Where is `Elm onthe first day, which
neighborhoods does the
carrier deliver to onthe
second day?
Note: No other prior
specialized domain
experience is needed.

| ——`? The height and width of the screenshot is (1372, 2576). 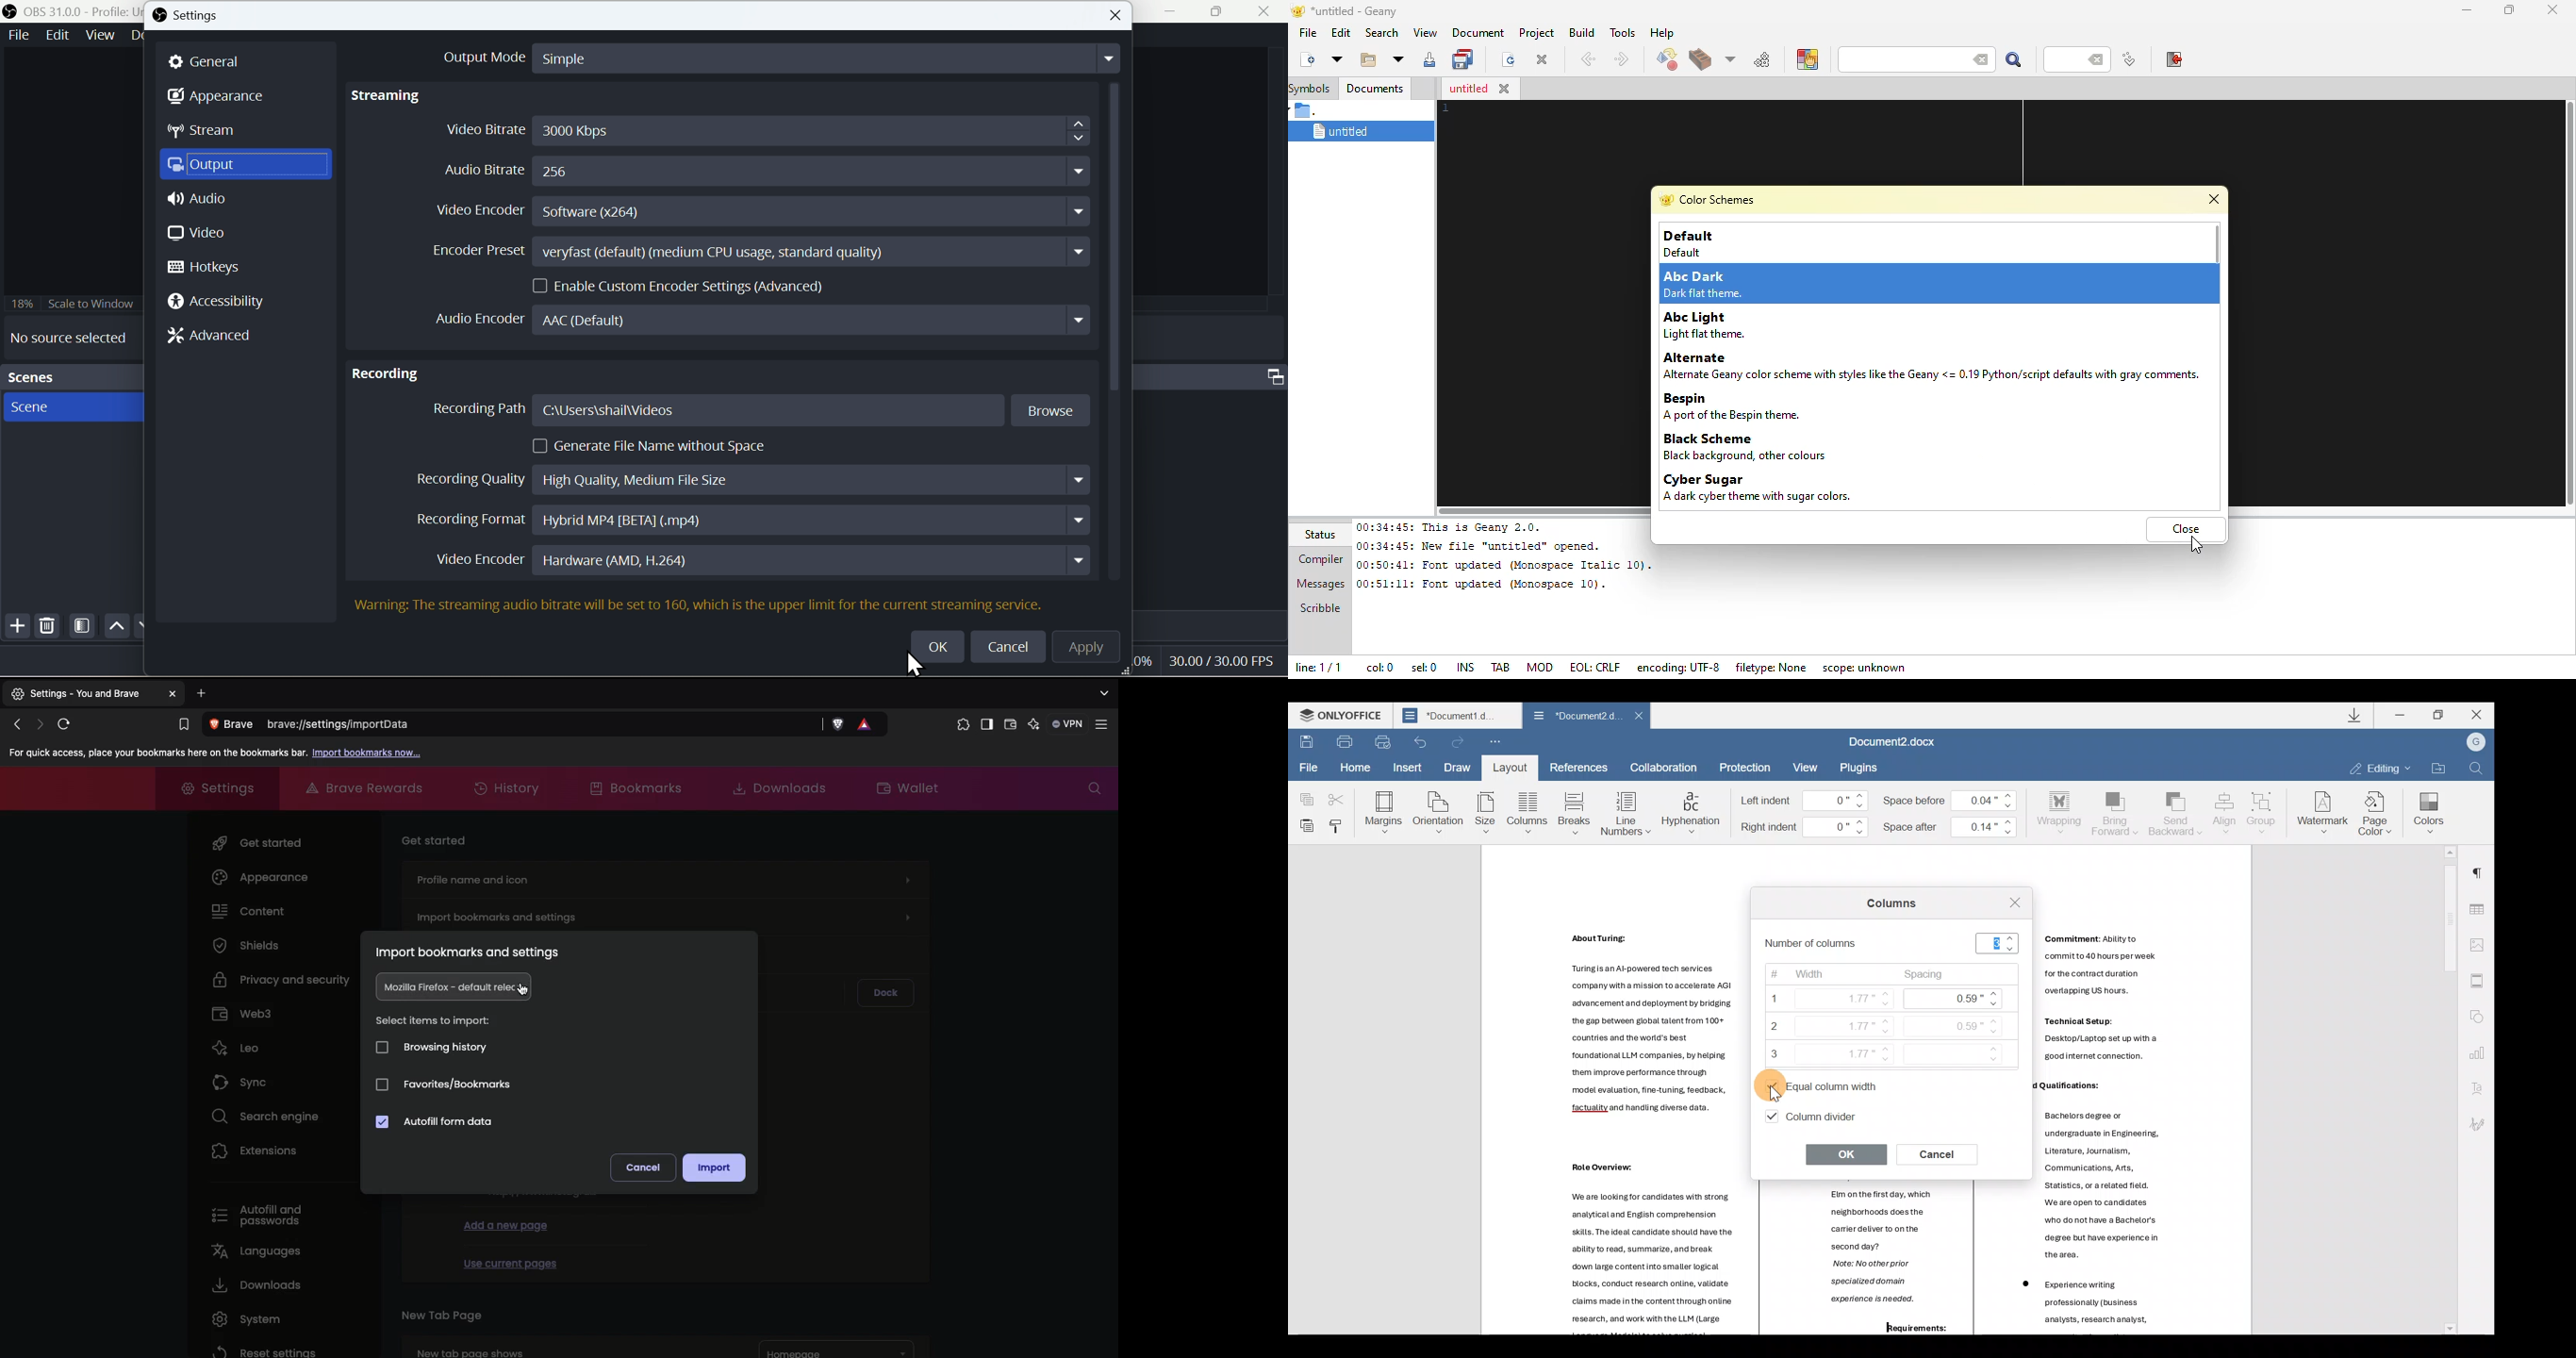
Elm onthe first day, which
neighborhoods does the
carrier deliver to onthe
second day?
Note: No other prior
specialized domain
experience is needed.

| —— is located at coordinates (1875, 1249).